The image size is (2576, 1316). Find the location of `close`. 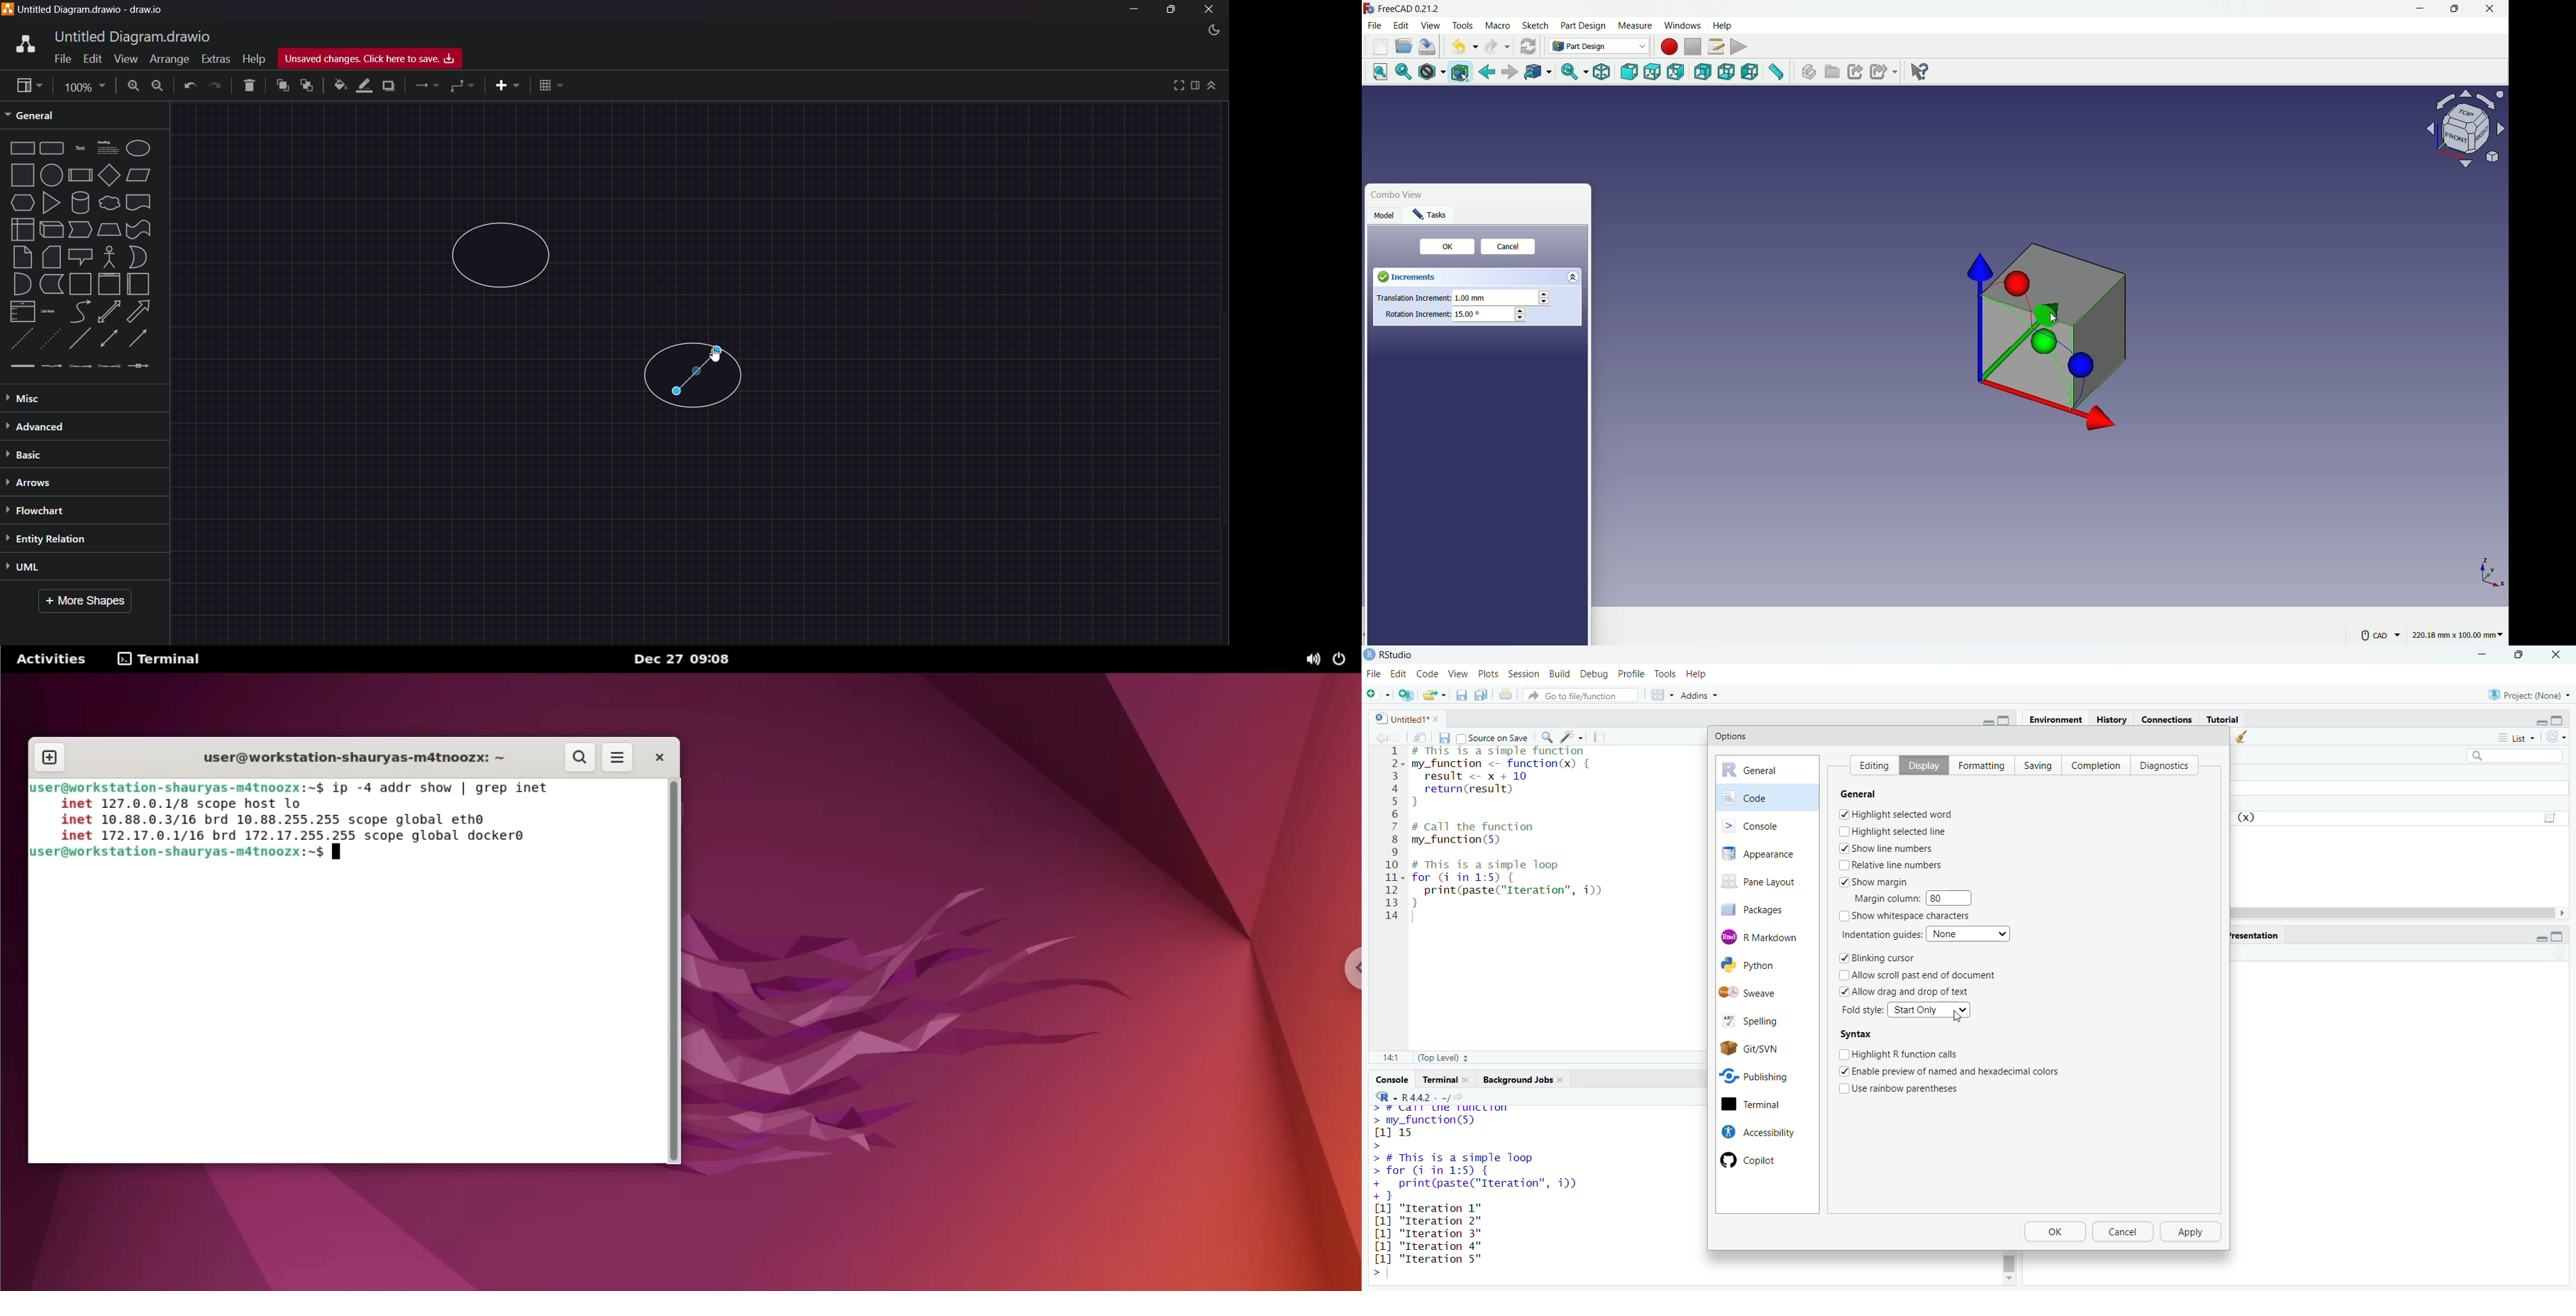

close is located at coordinates (1565, 1081).